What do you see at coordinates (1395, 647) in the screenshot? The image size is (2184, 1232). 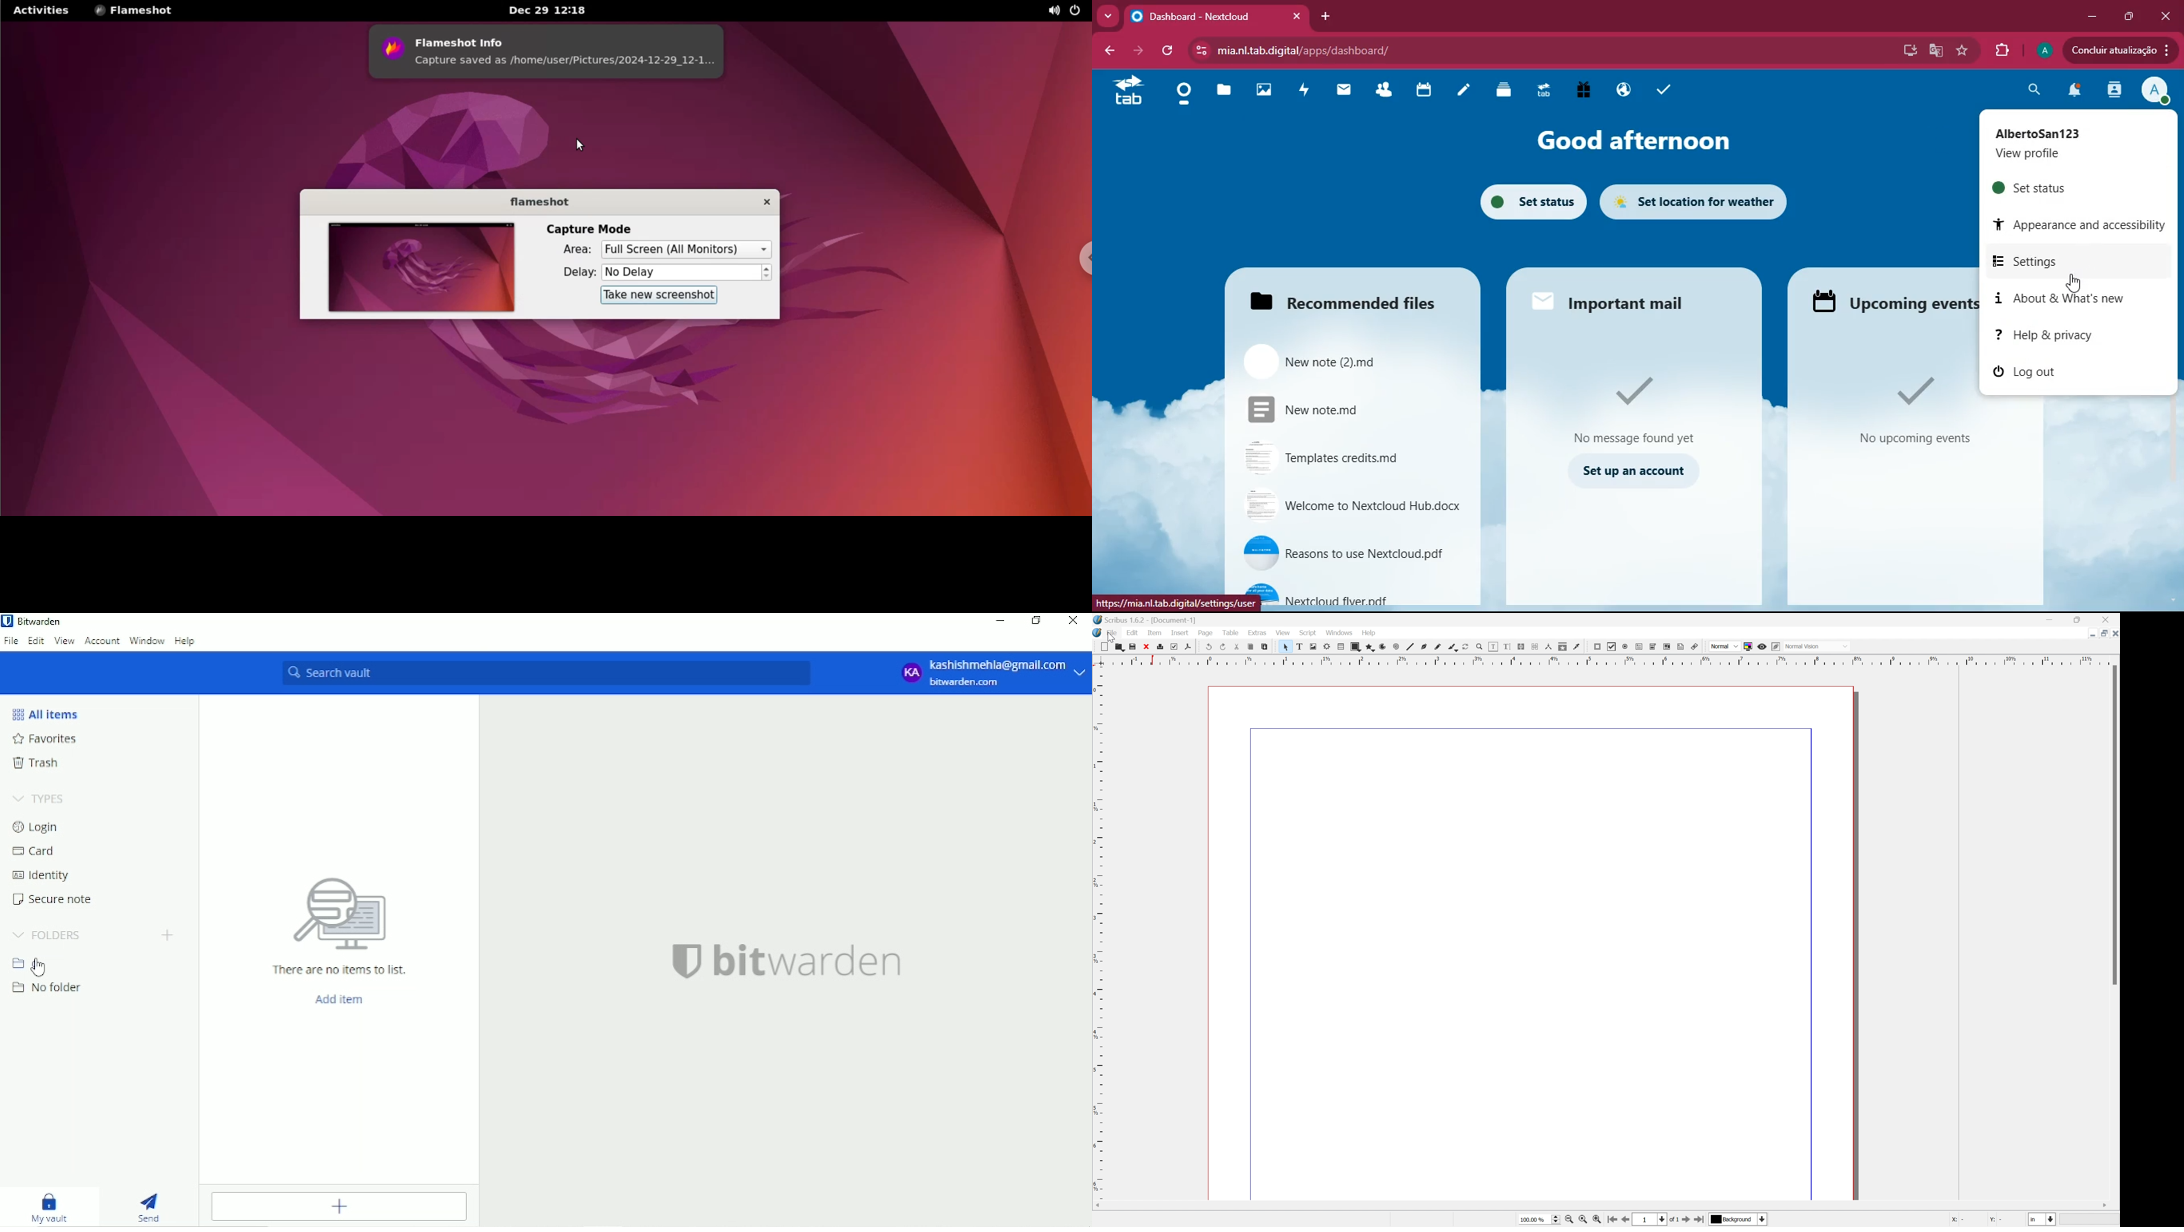 I see `Spiral` at bounding box center [1395, 647].